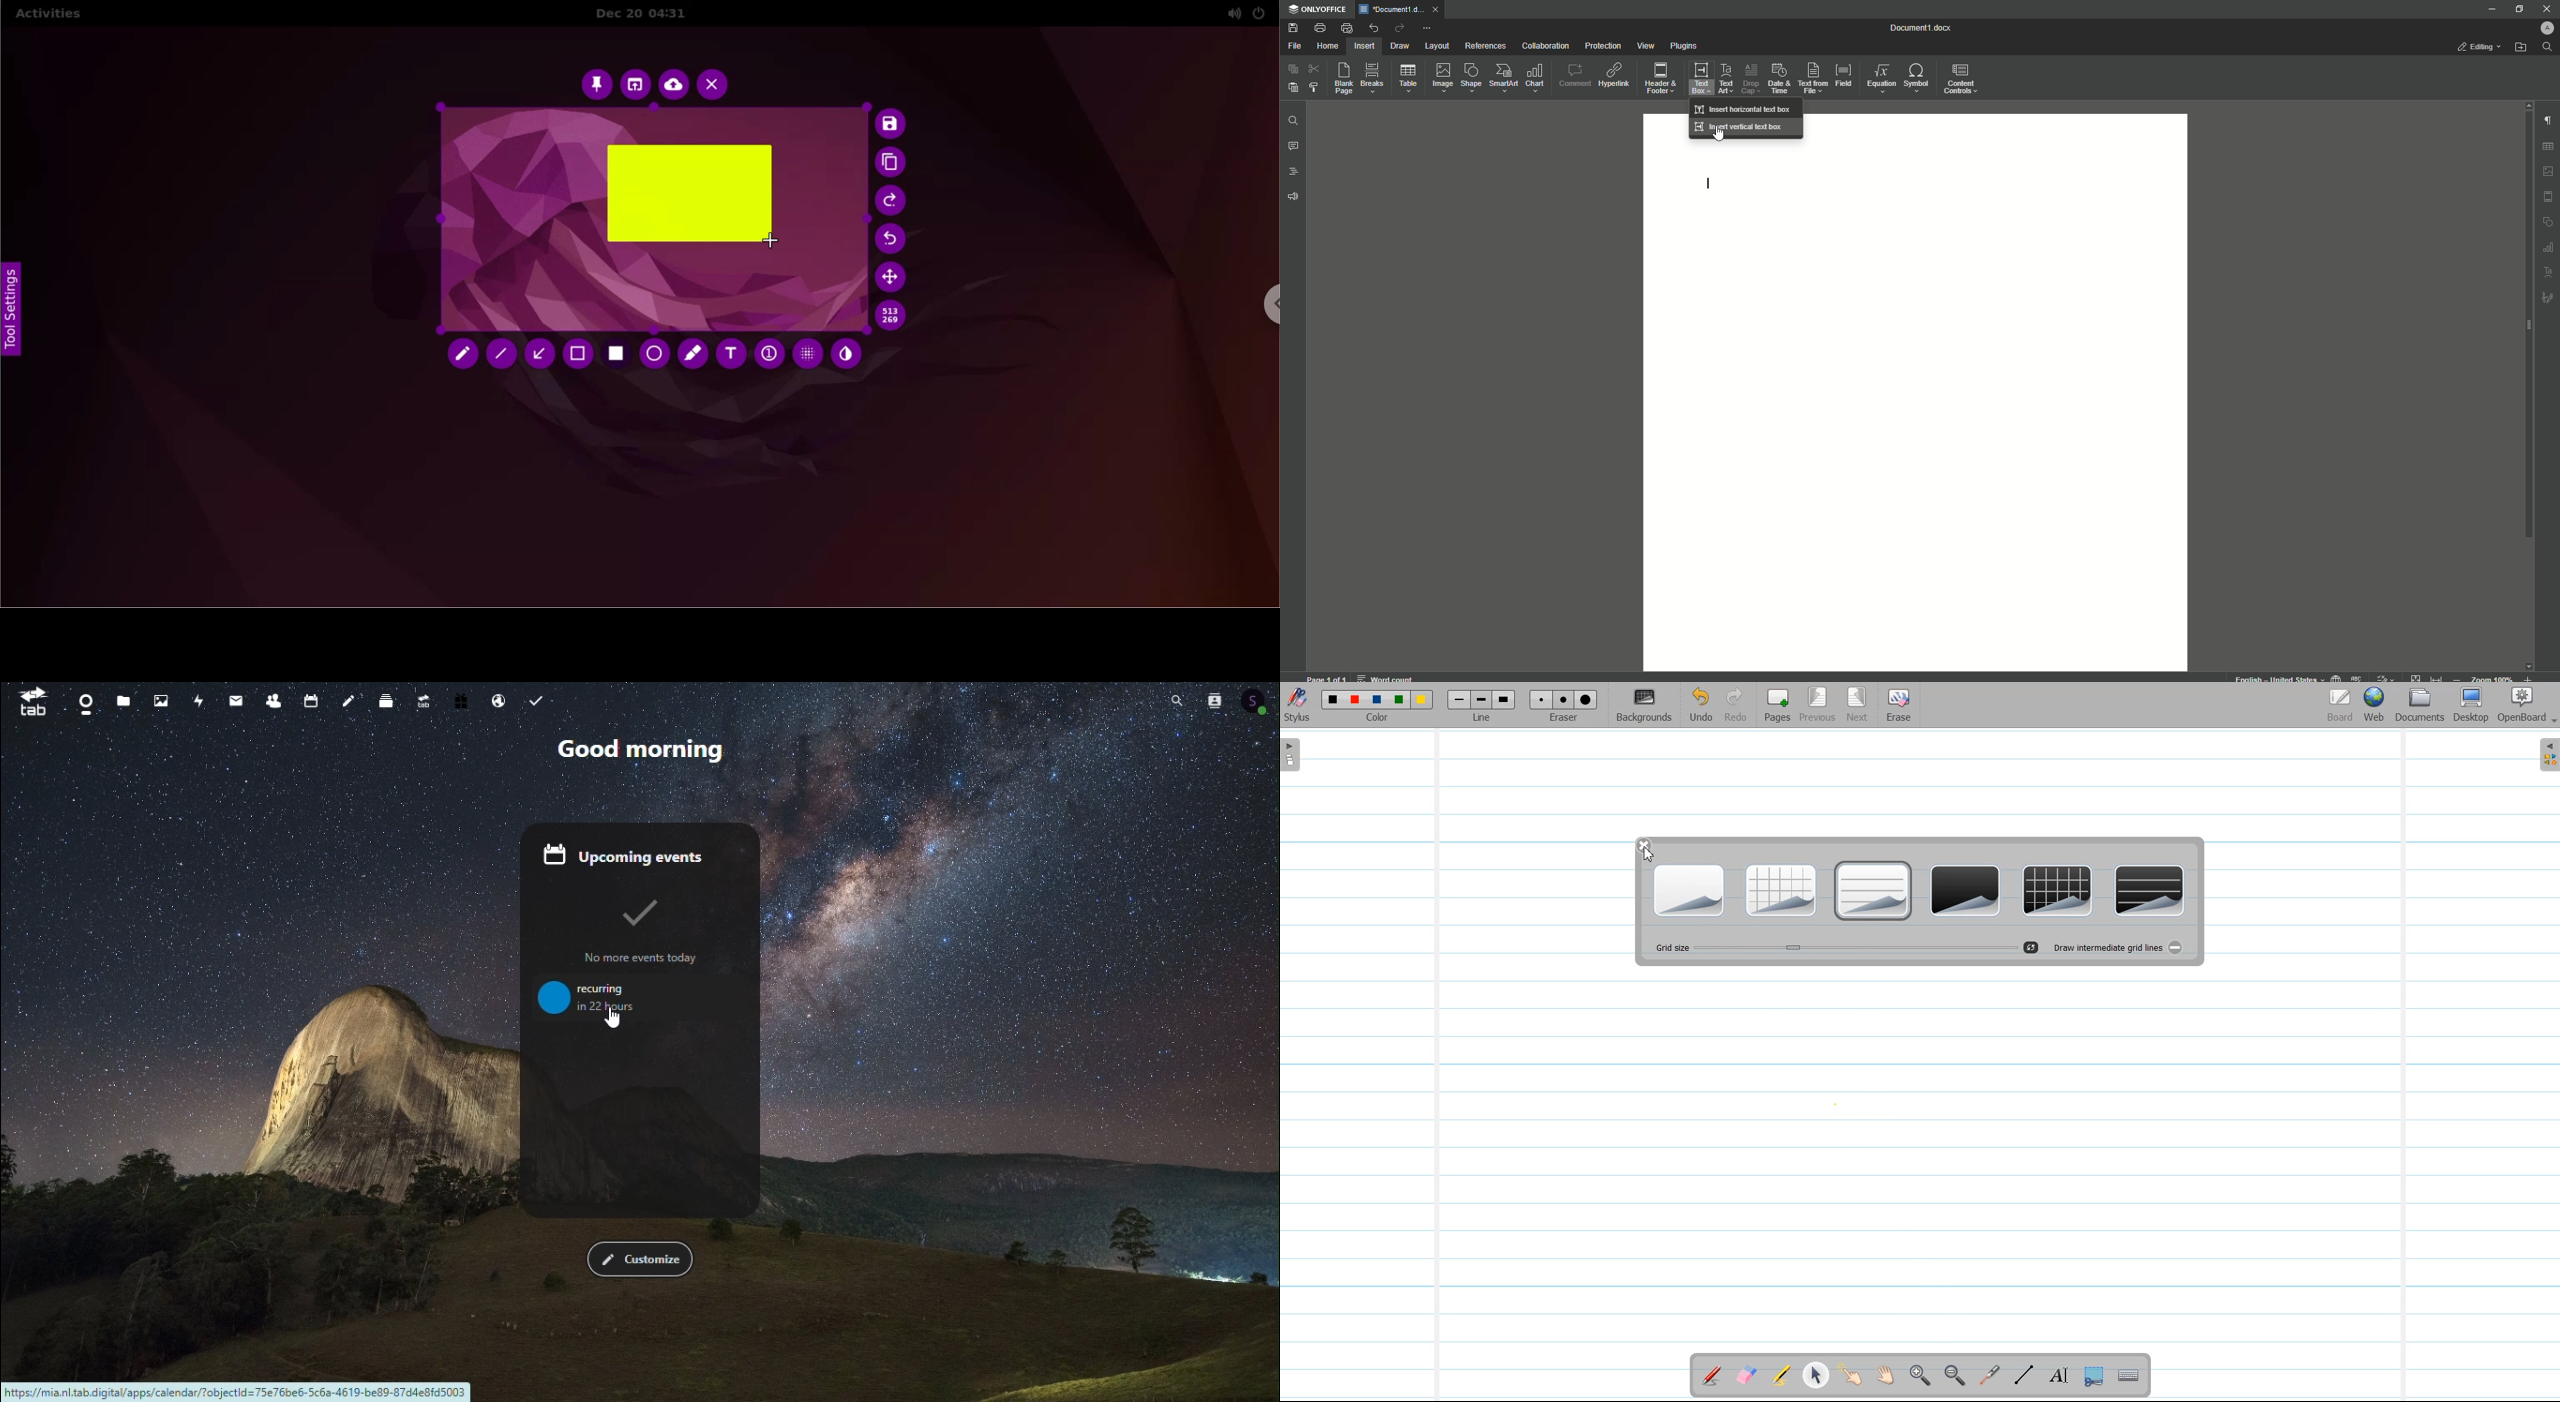 The height and width of the screenshot is (1428, 2576). I want to click on Image, so click(1441, 77).